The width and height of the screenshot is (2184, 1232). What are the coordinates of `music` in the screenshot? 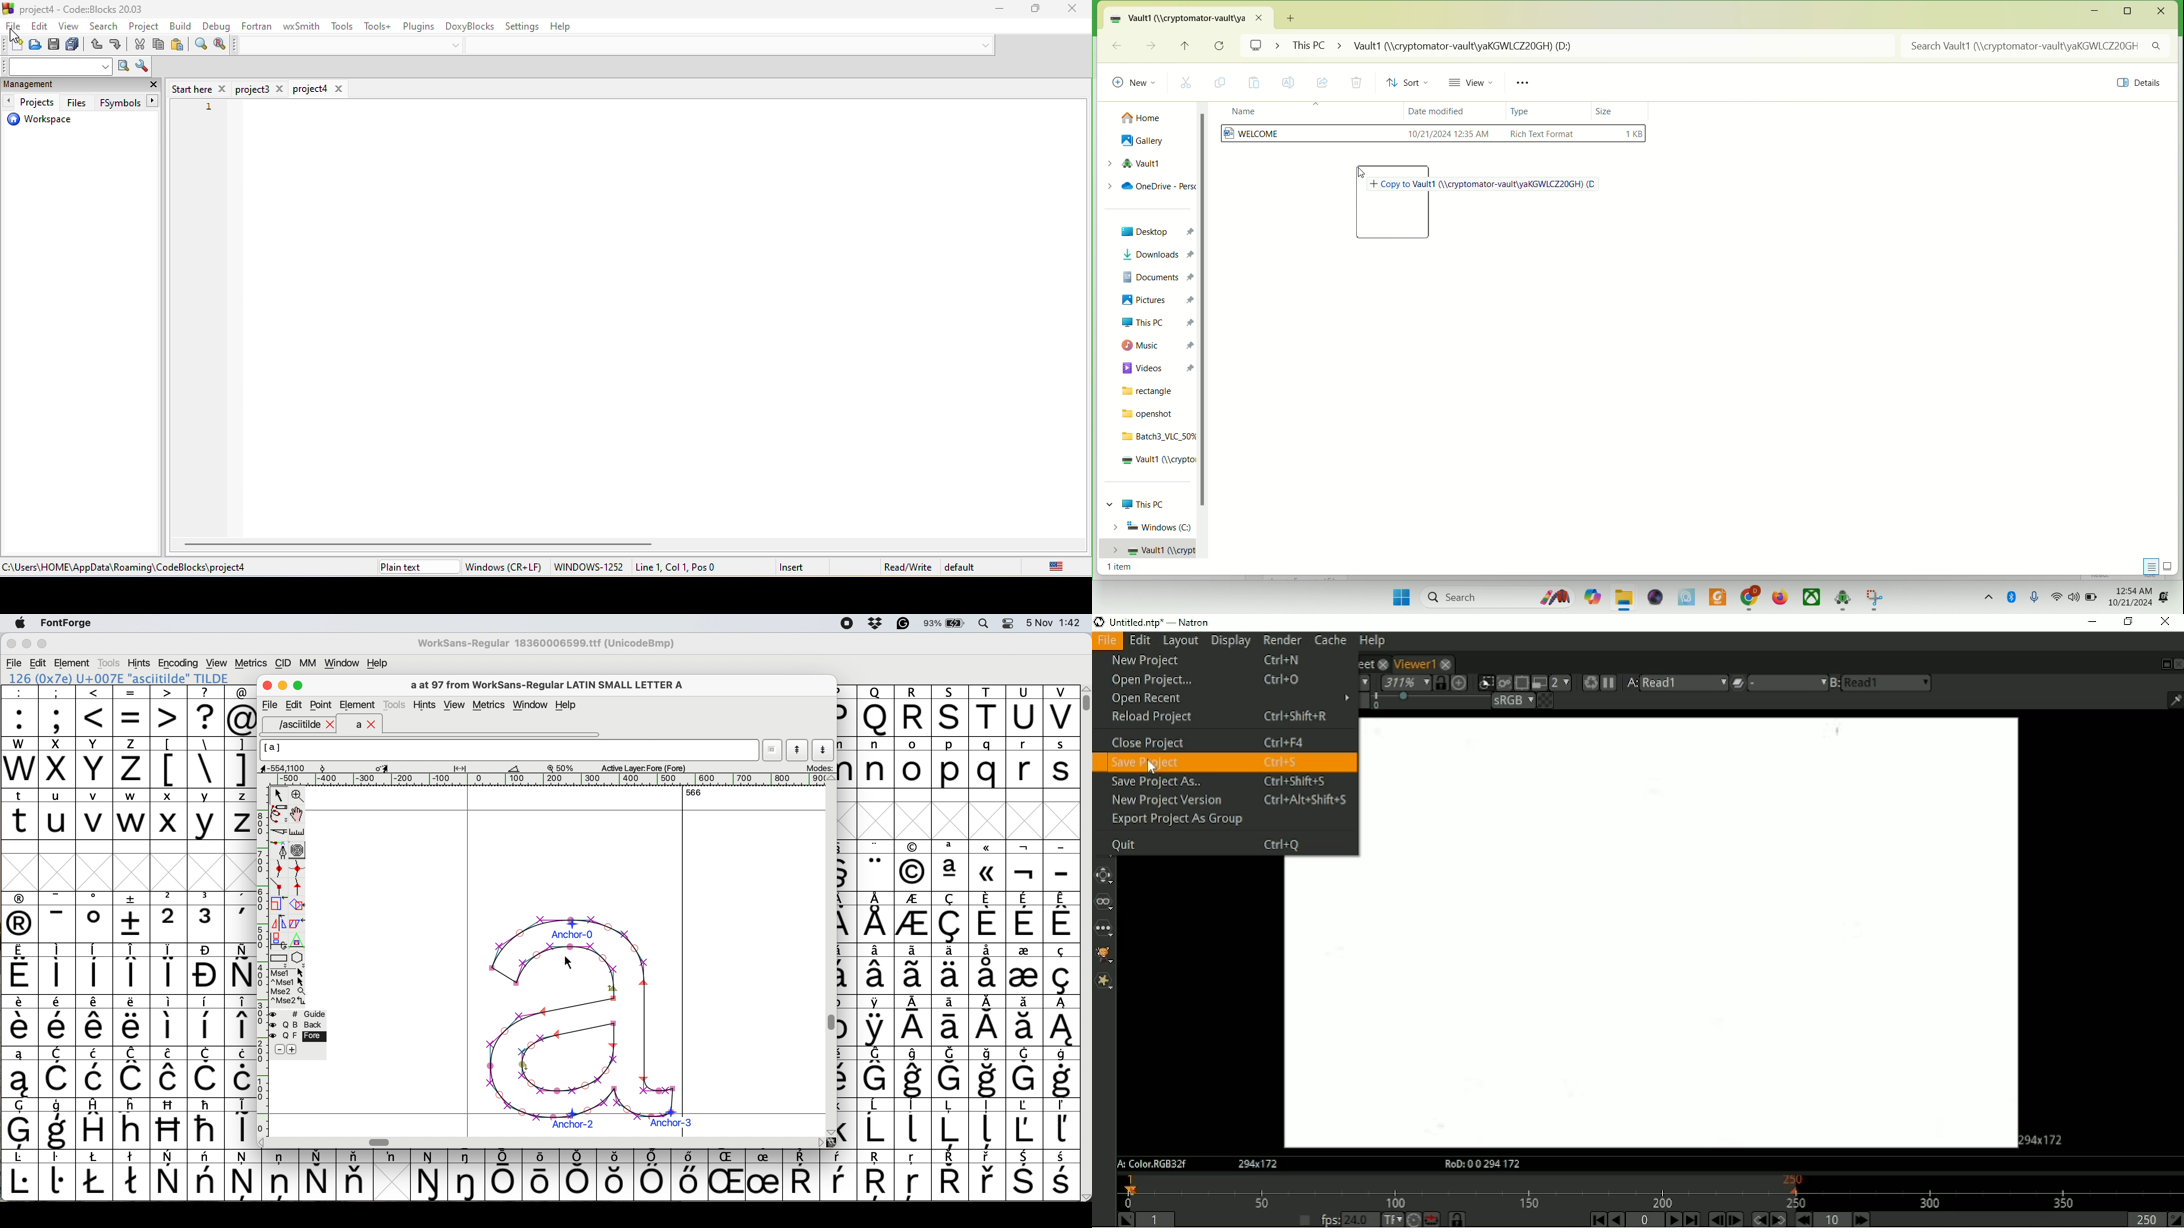 It's located at (1154, 345).